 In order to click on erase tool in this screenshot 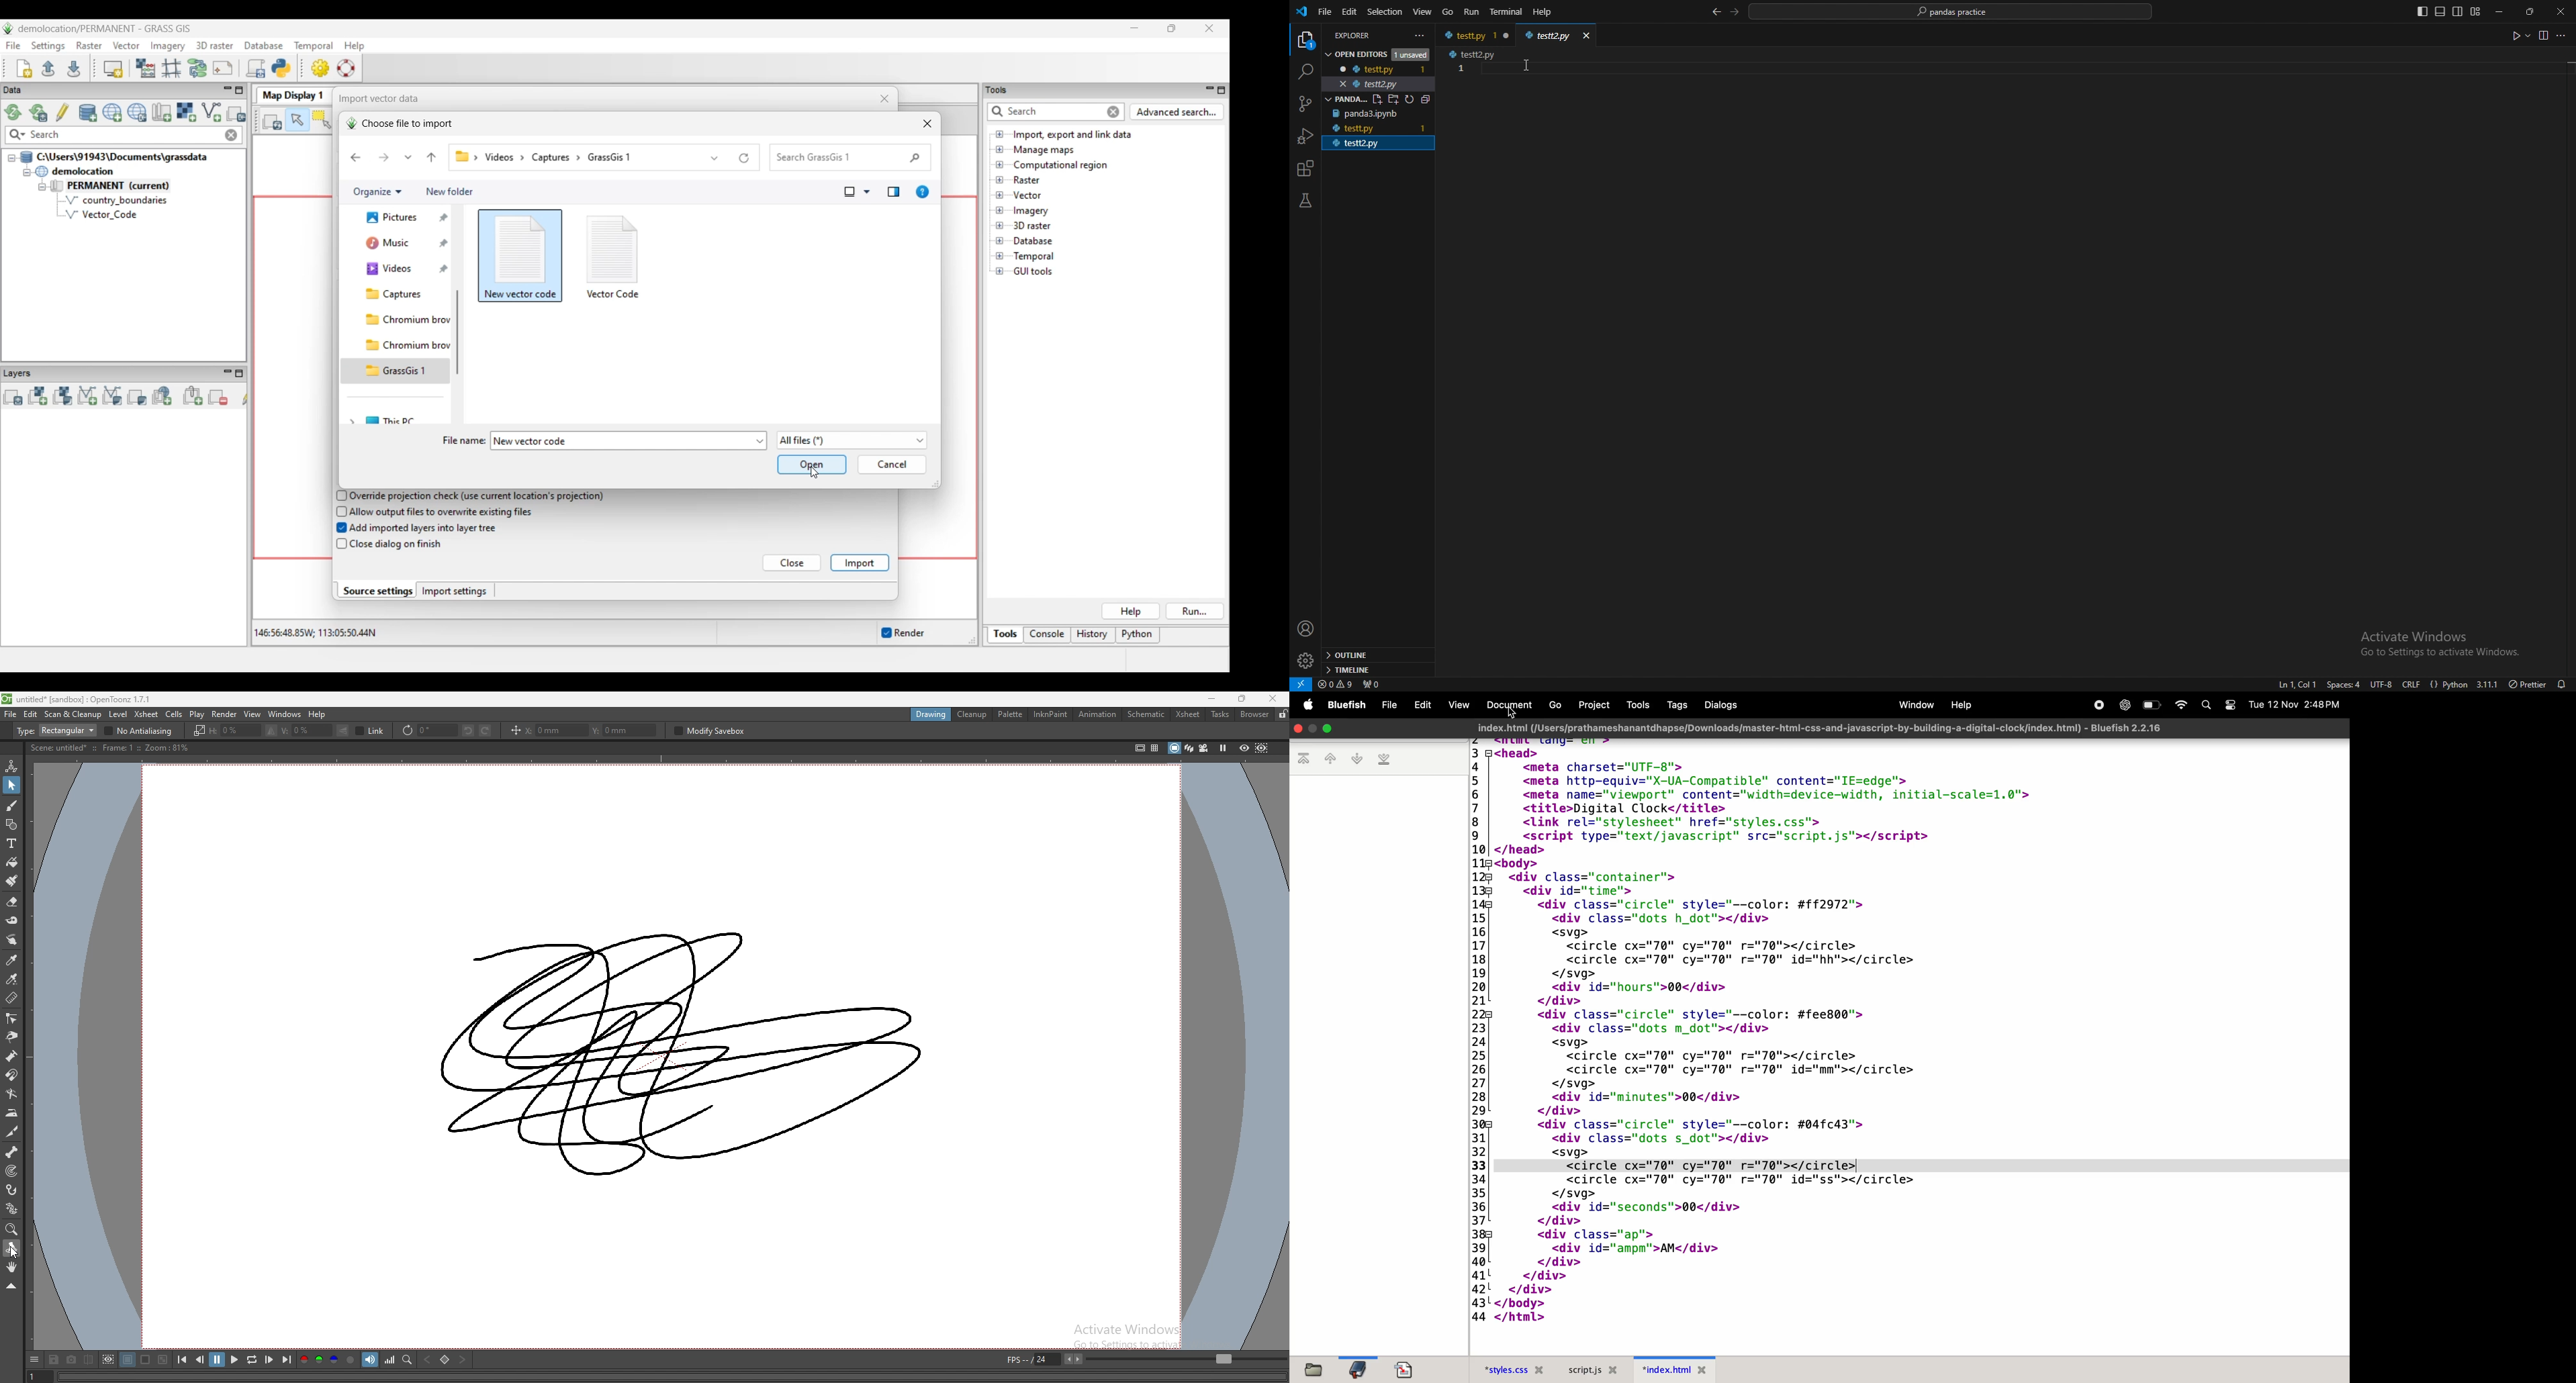, I will do `click(13, 901)`.